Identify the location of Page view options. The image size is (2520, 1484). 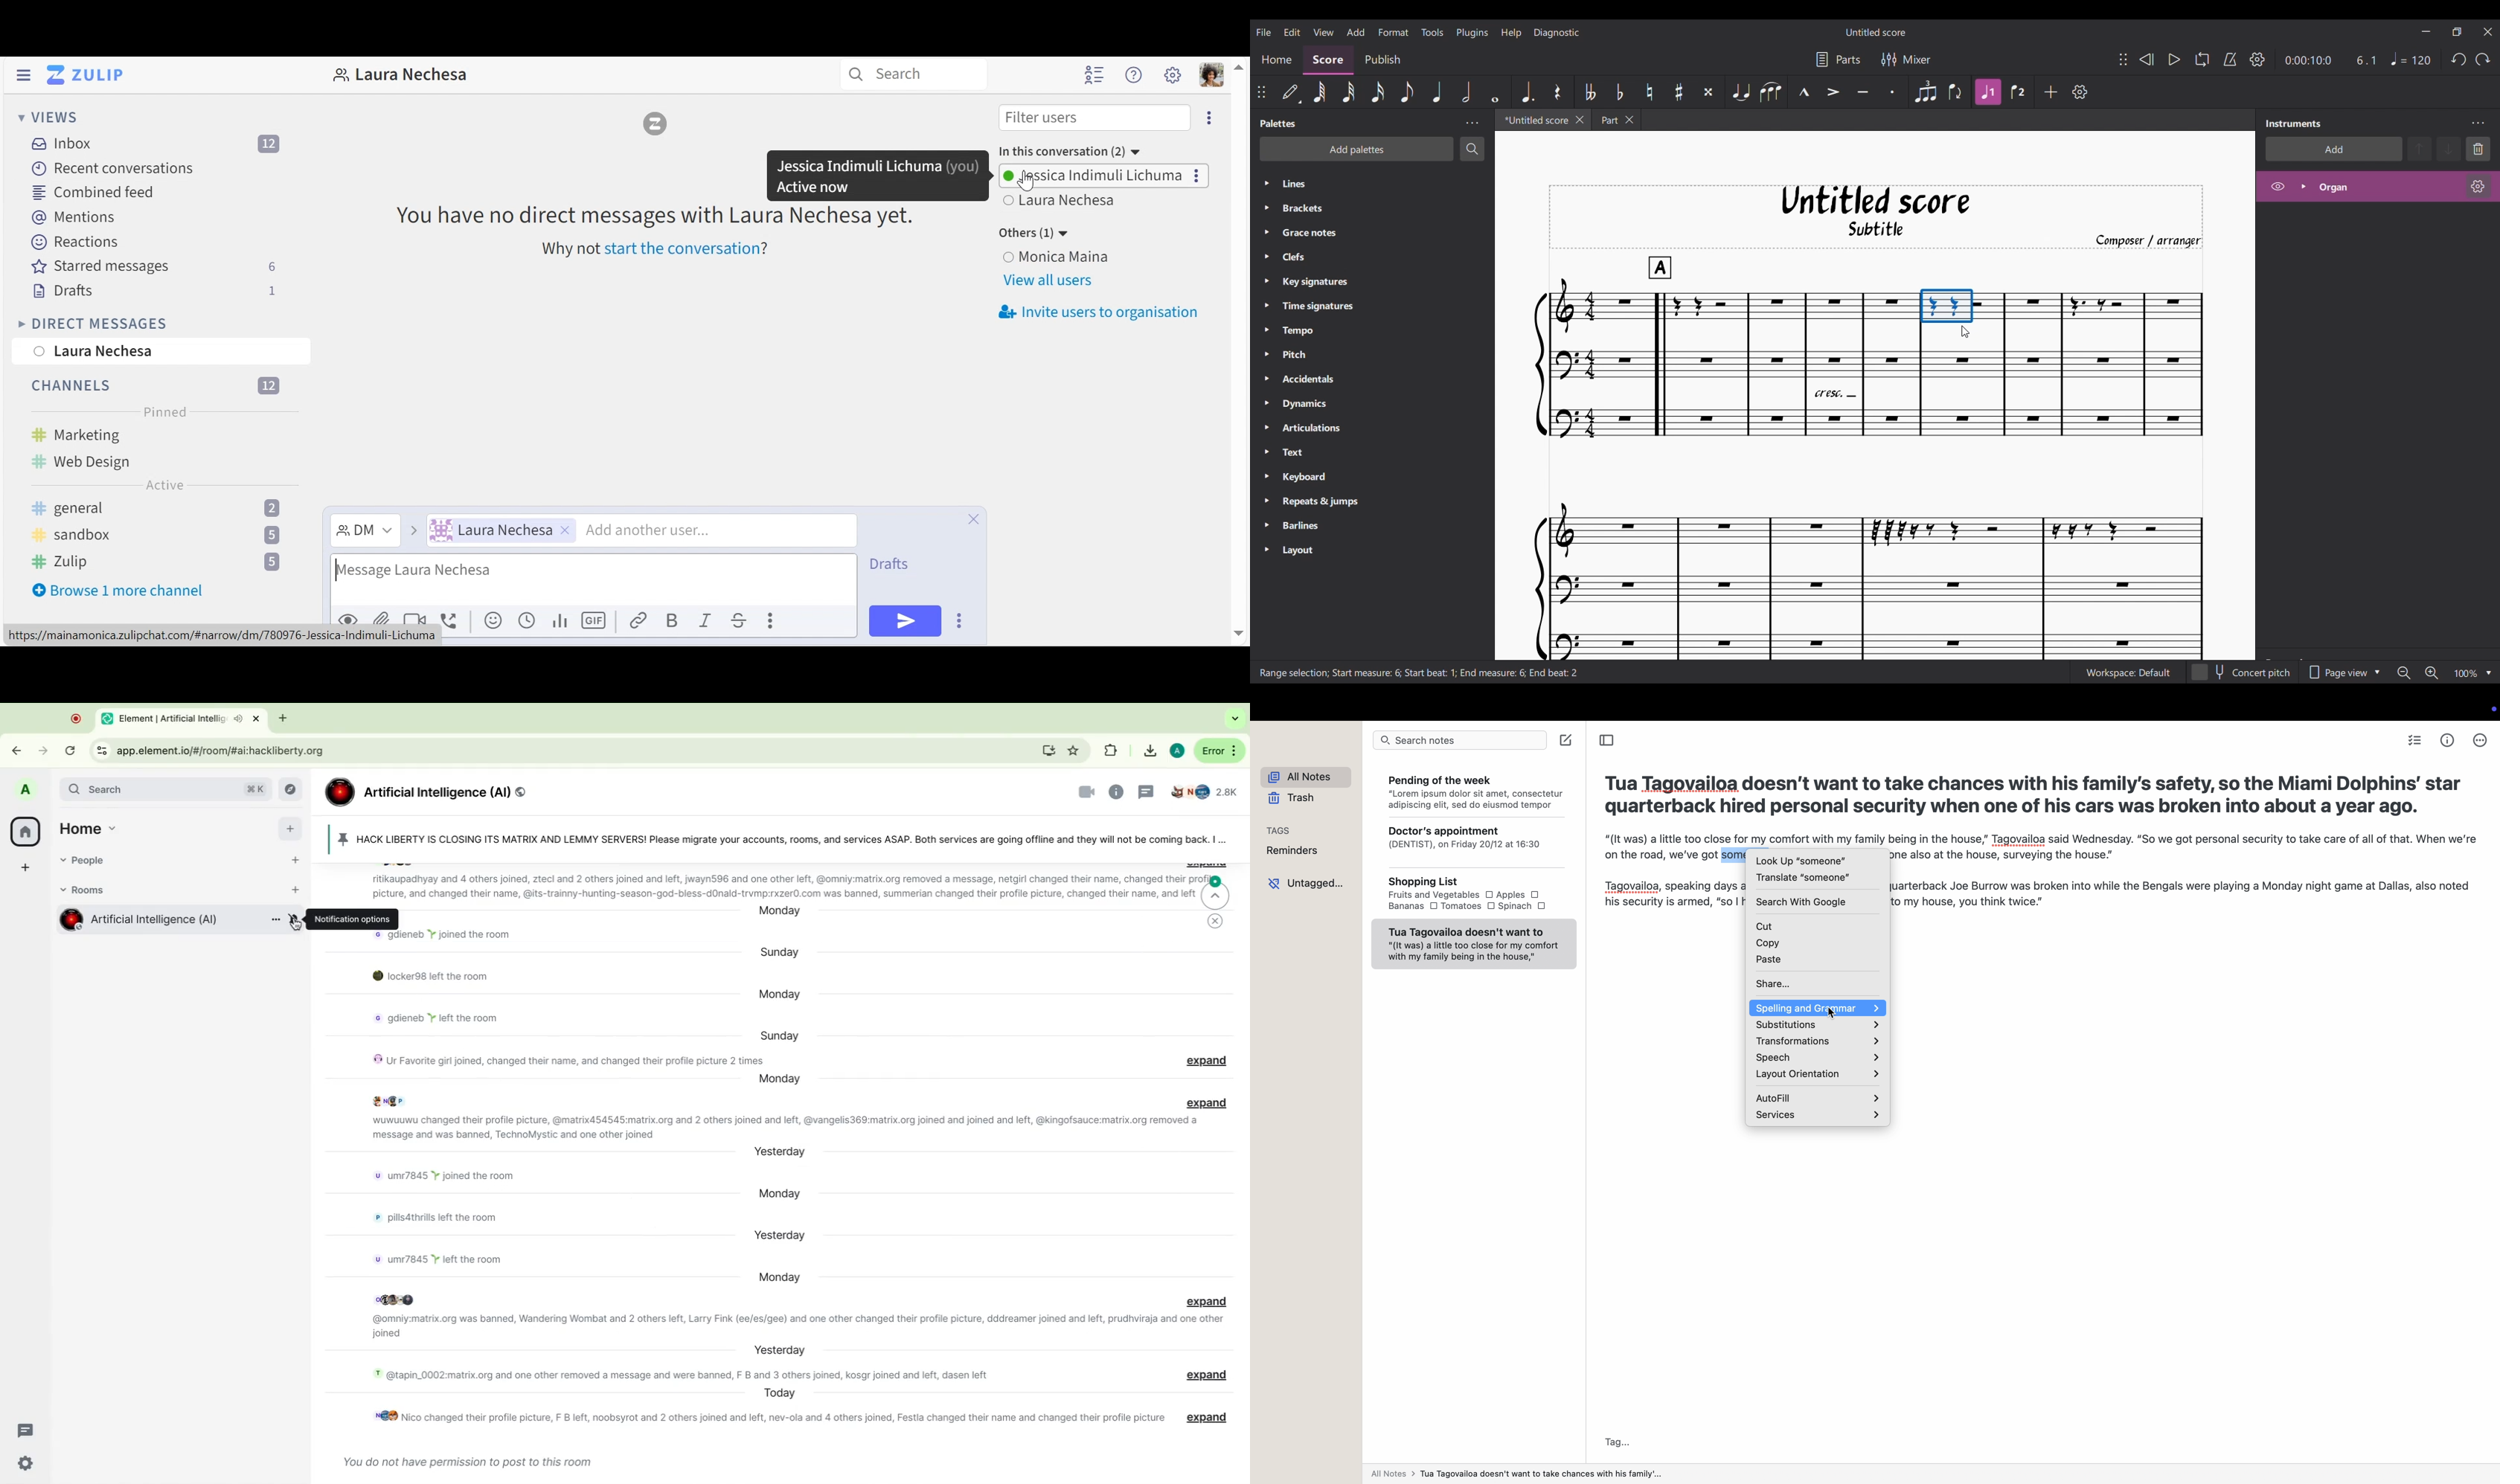
(2342, 672).